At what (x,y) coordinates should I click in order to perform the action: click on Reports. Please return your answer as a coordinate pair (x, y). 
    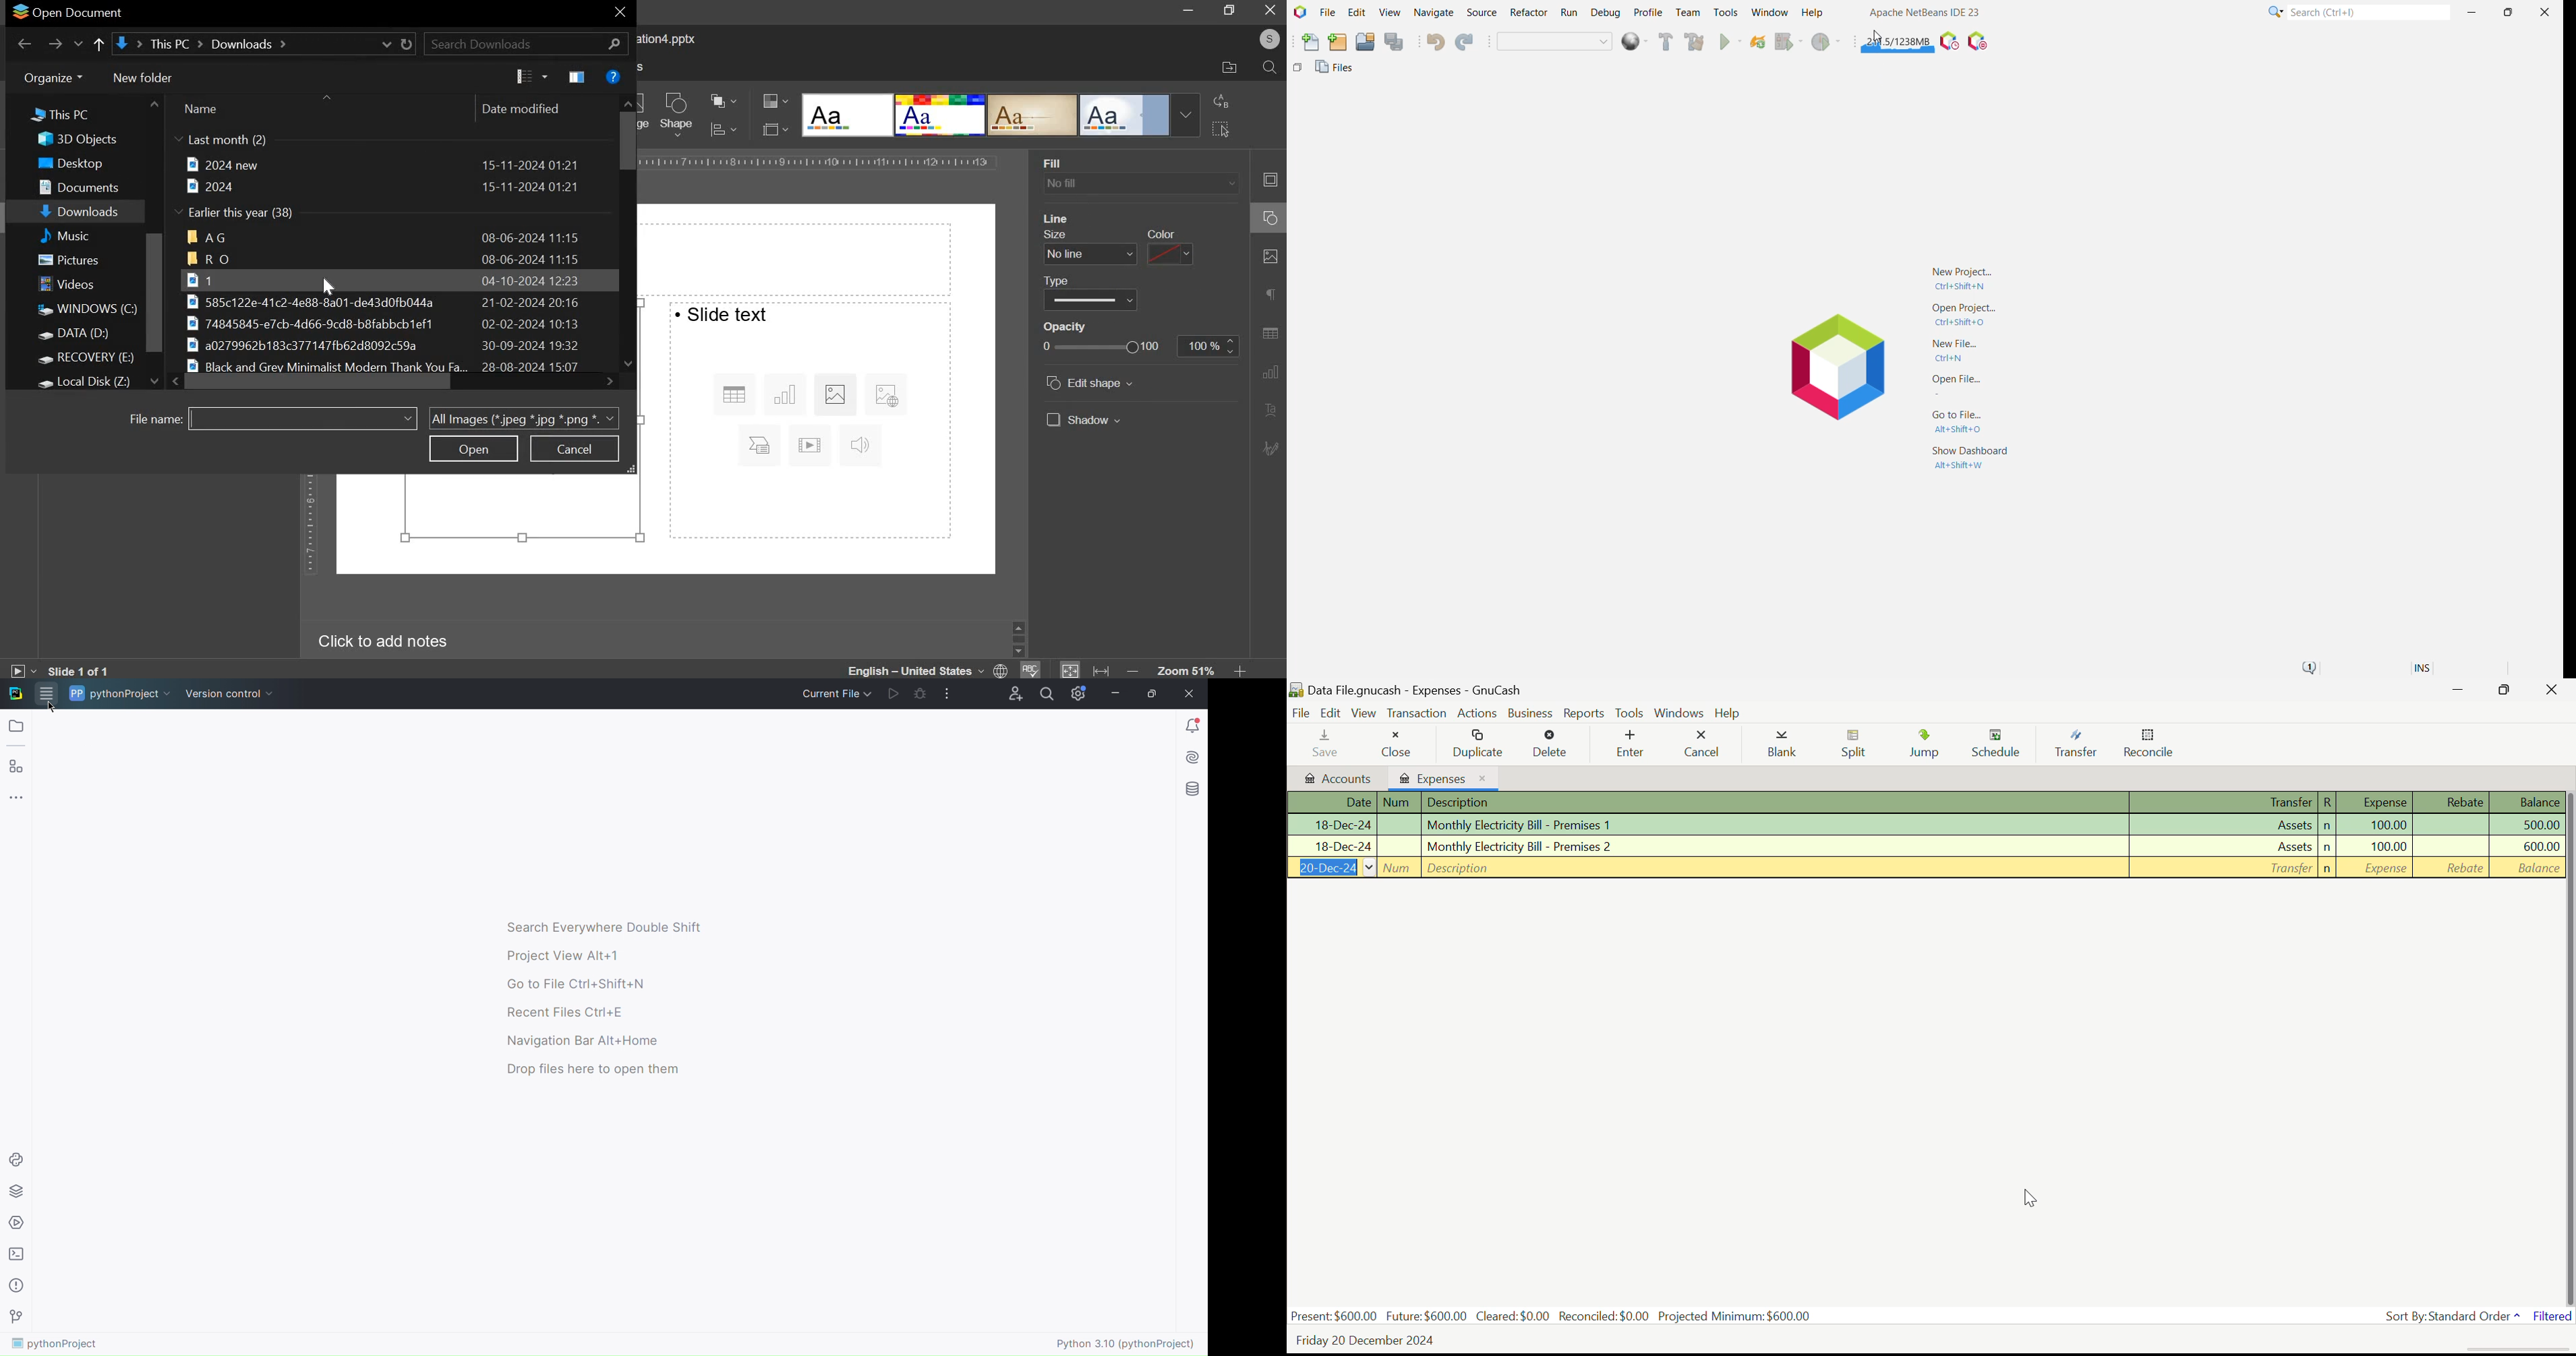
    Looking at the image, I should click on (1583, 711).